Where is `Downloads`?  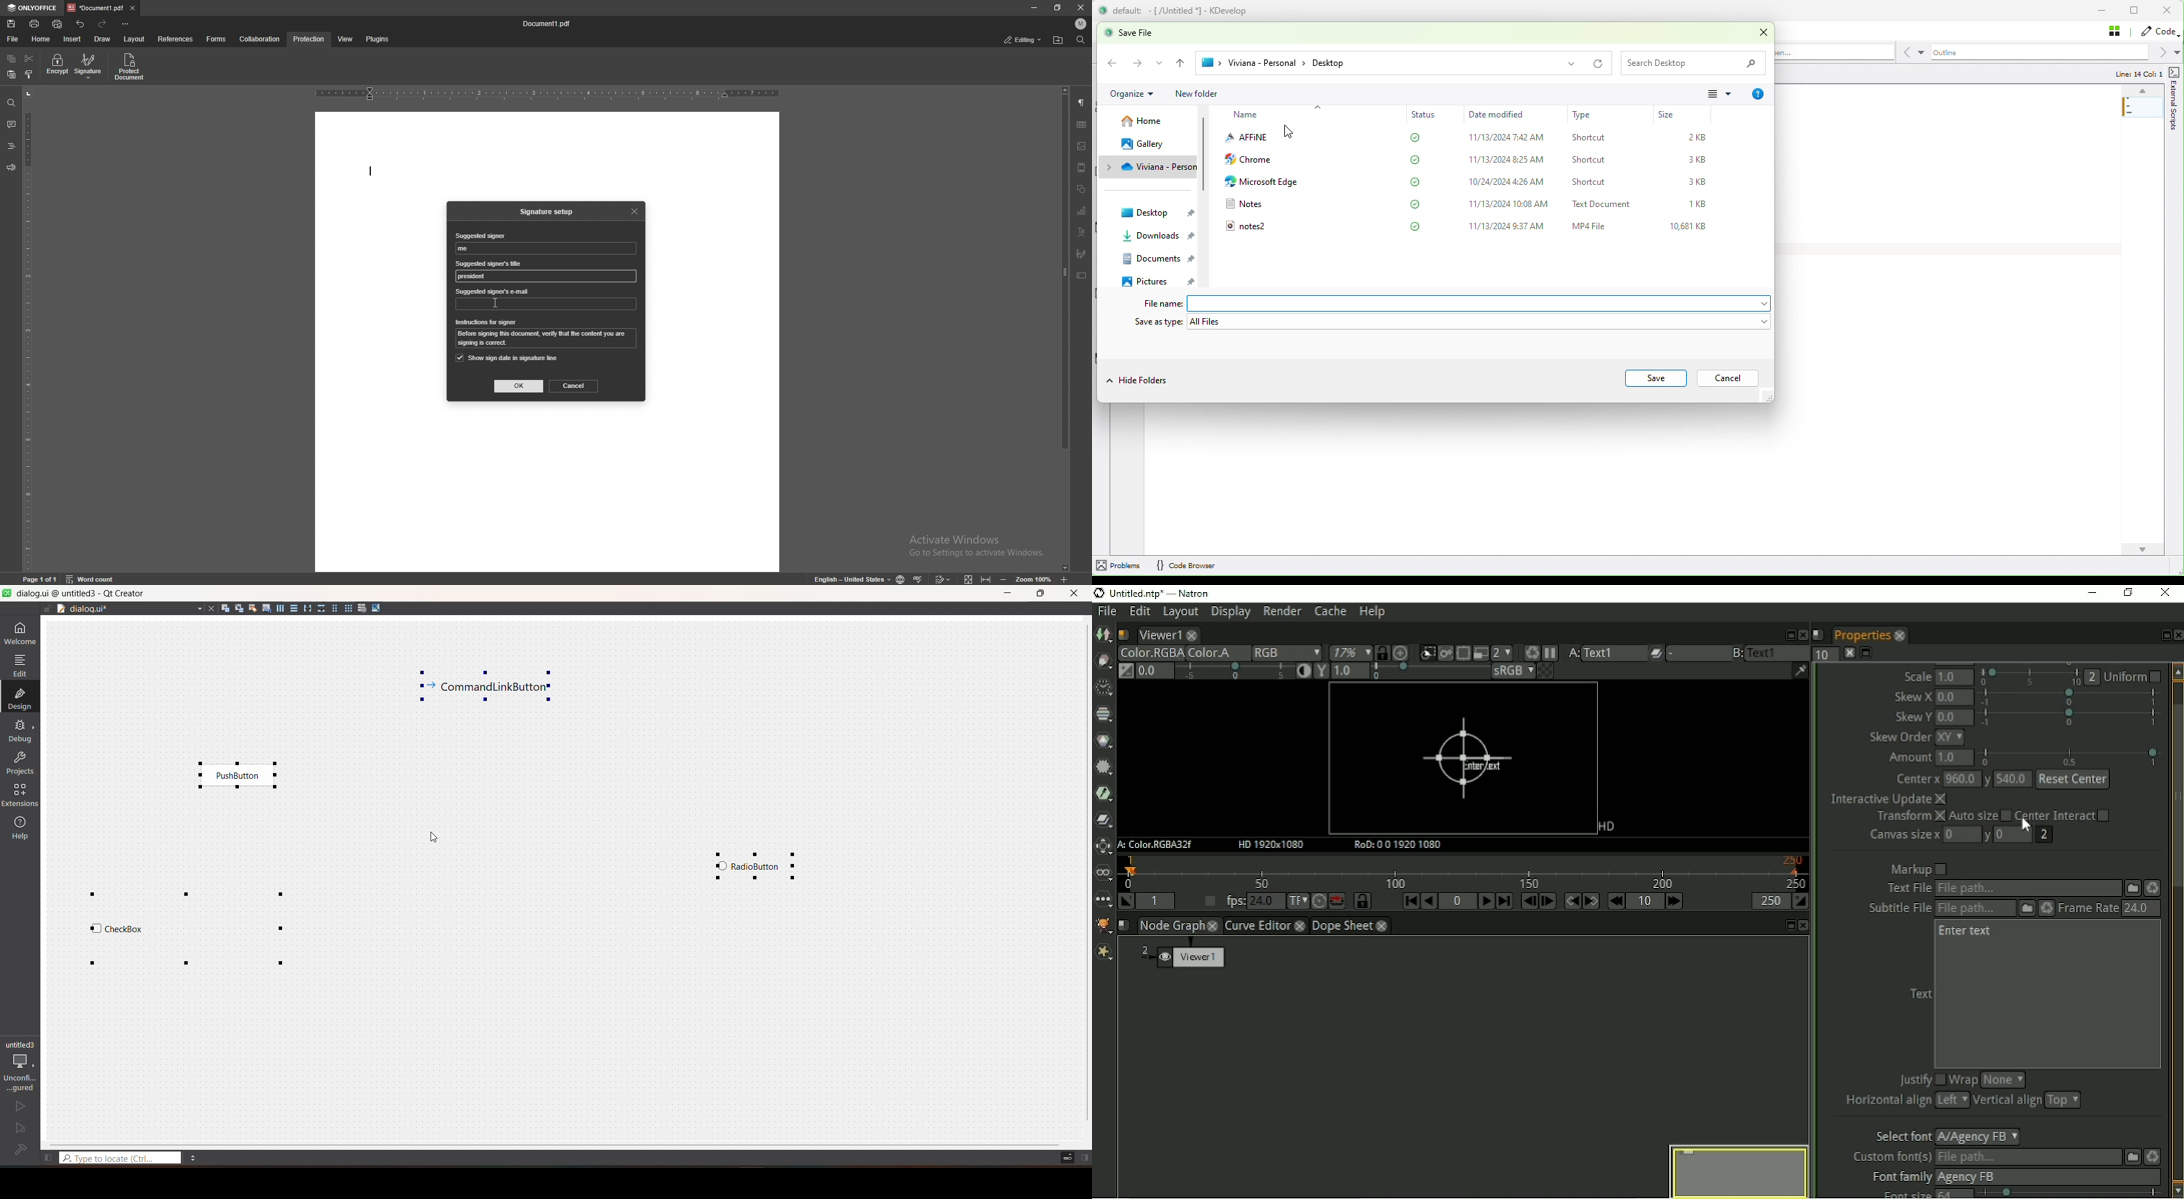 Downloads is located at coordinates (1155, 237).